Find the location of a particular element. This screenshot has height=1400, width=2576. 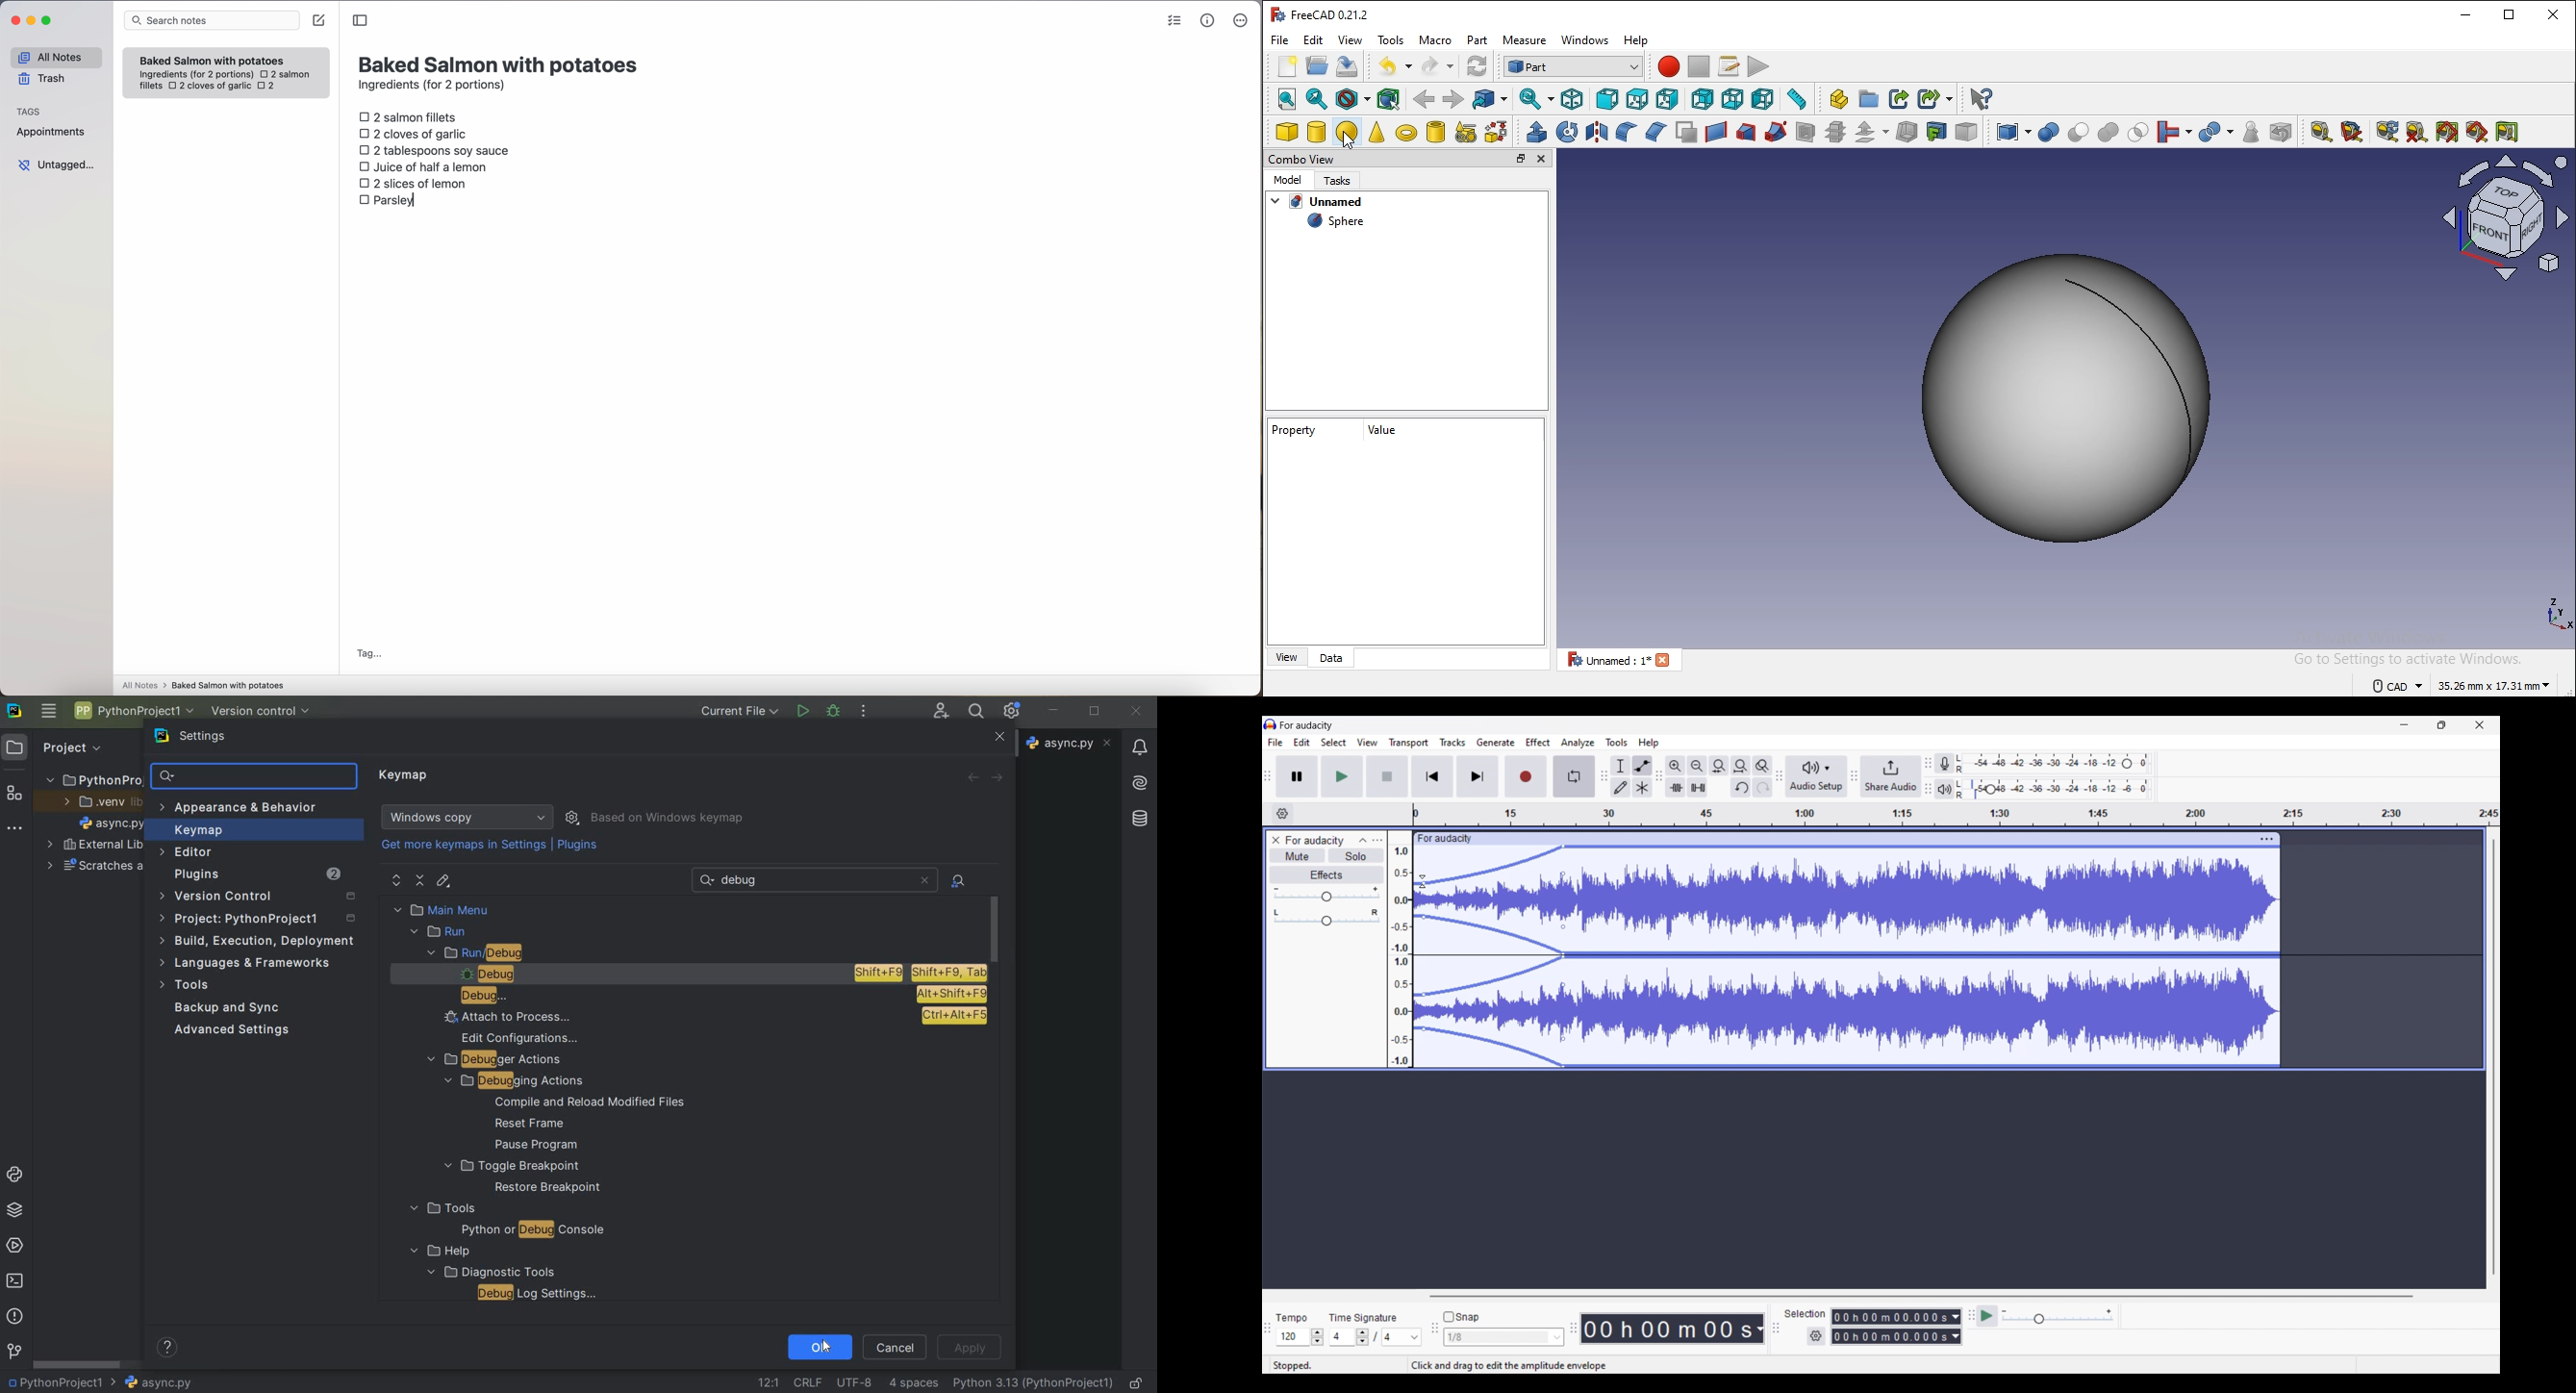

Playback meter is located at coordinates (1944, 789).